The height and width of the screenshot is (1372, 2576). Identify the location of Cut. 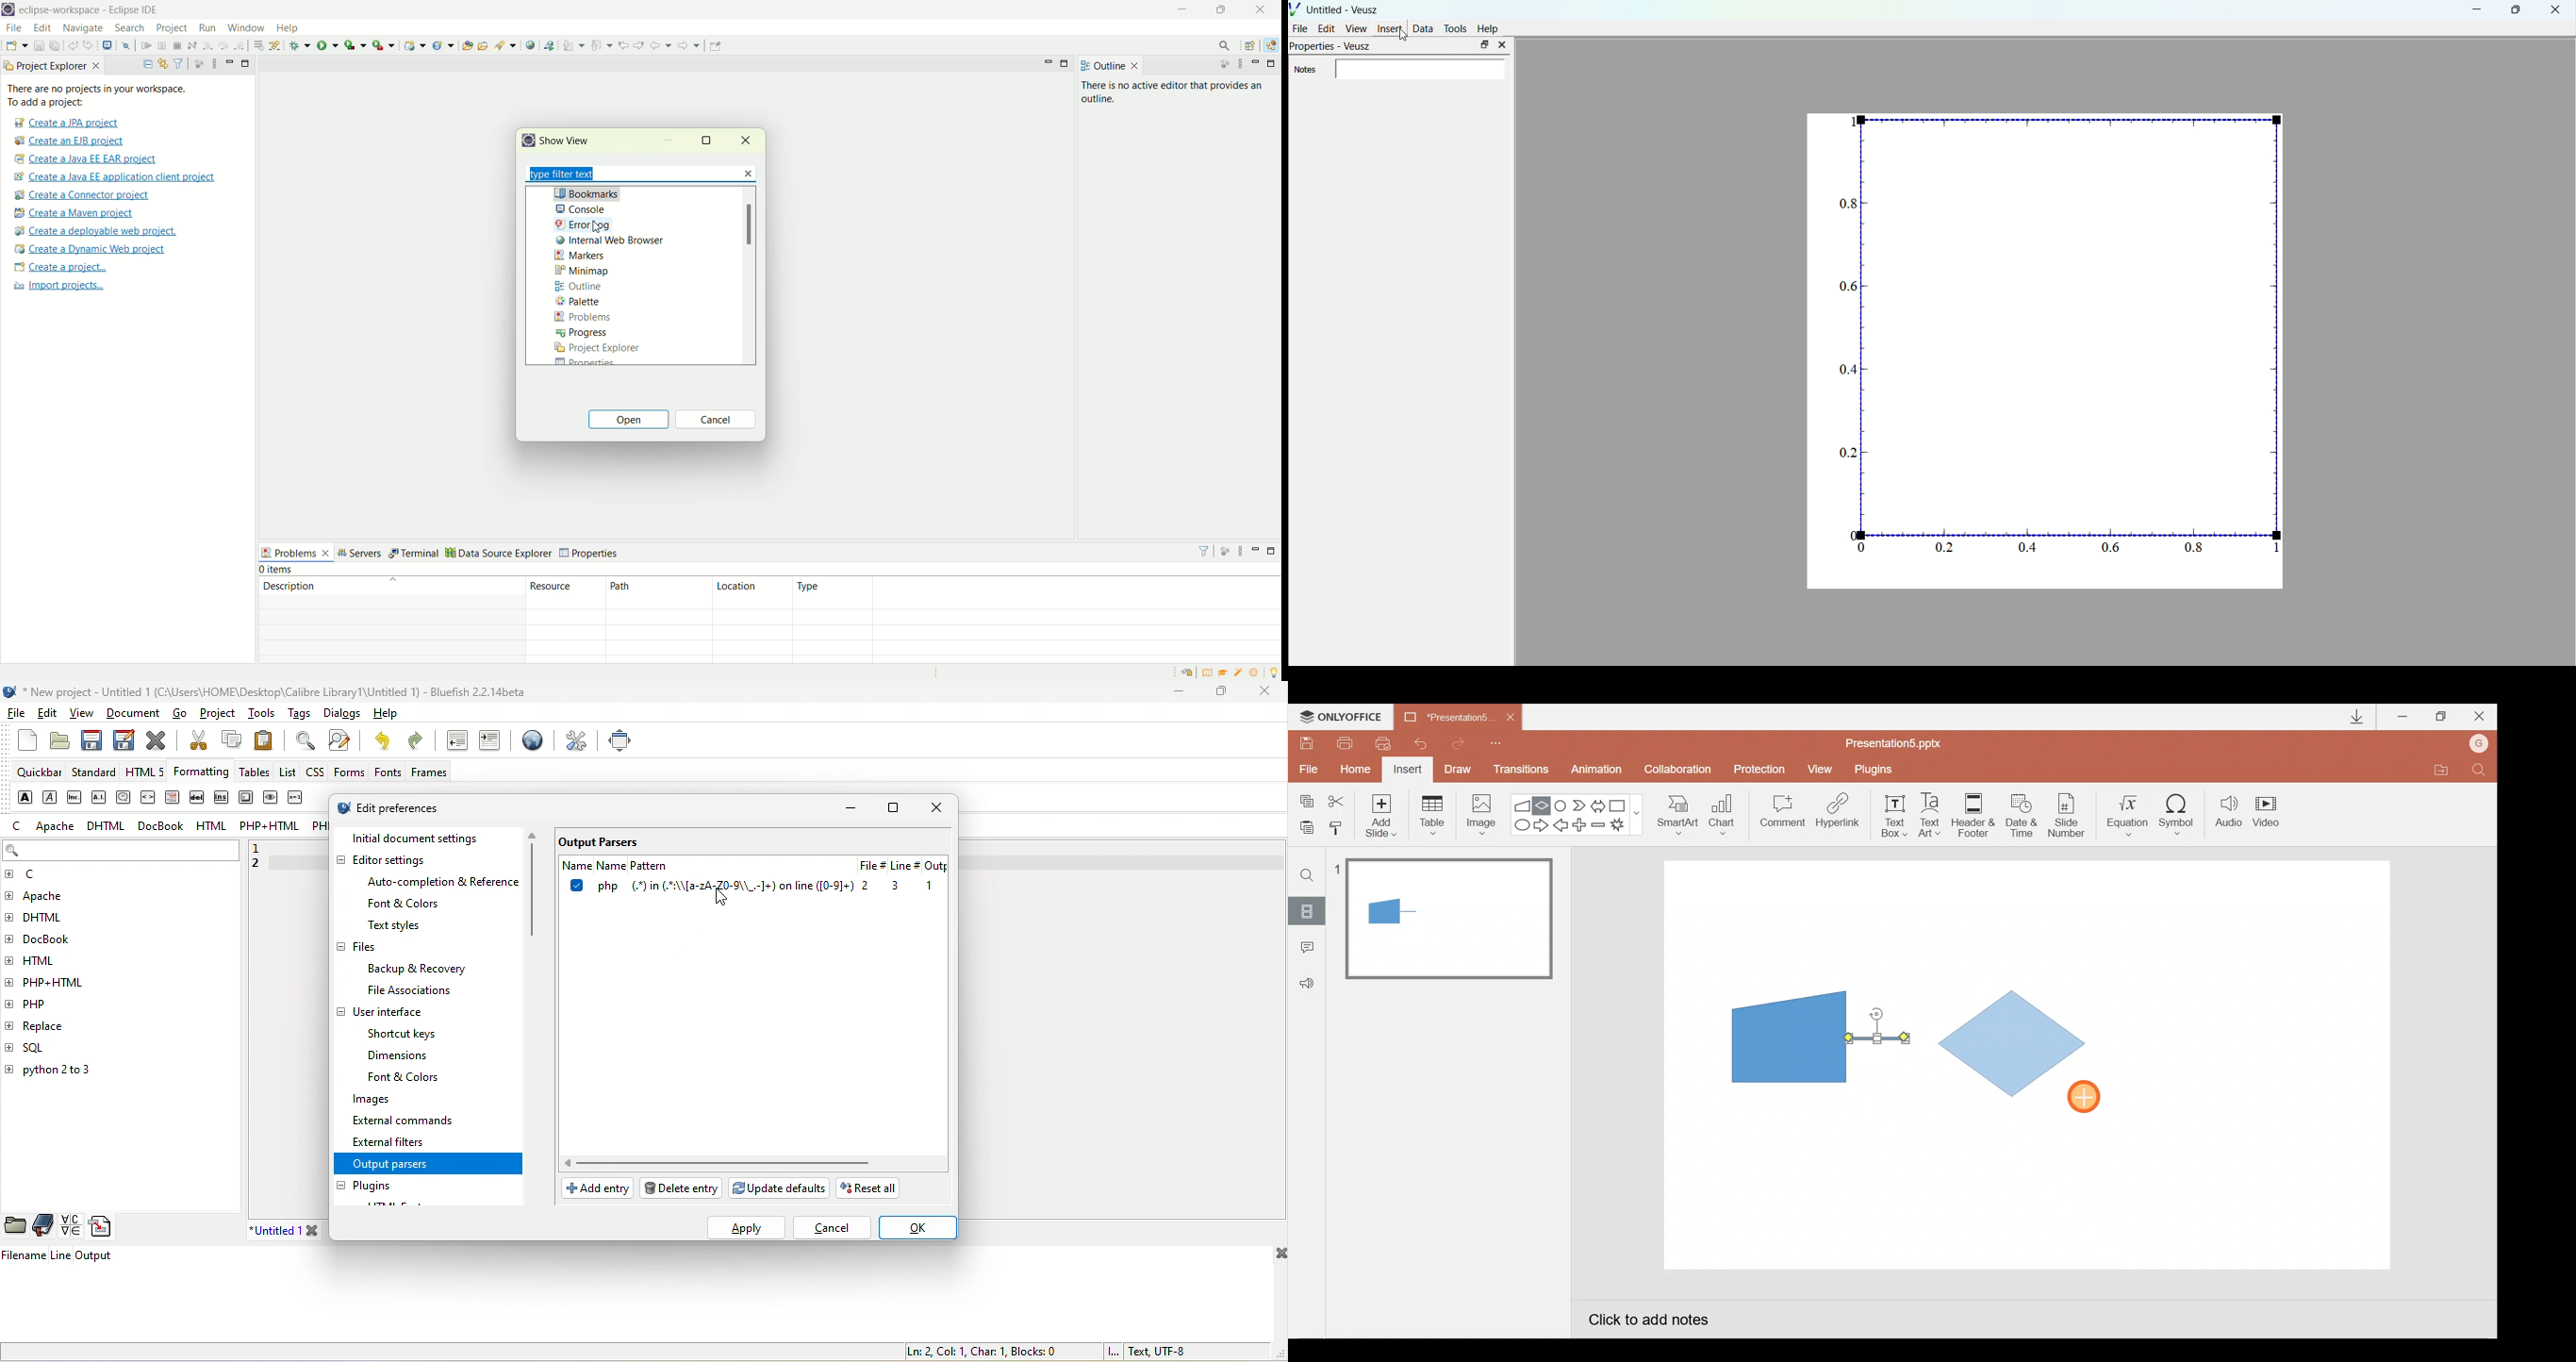
(1338, 799).